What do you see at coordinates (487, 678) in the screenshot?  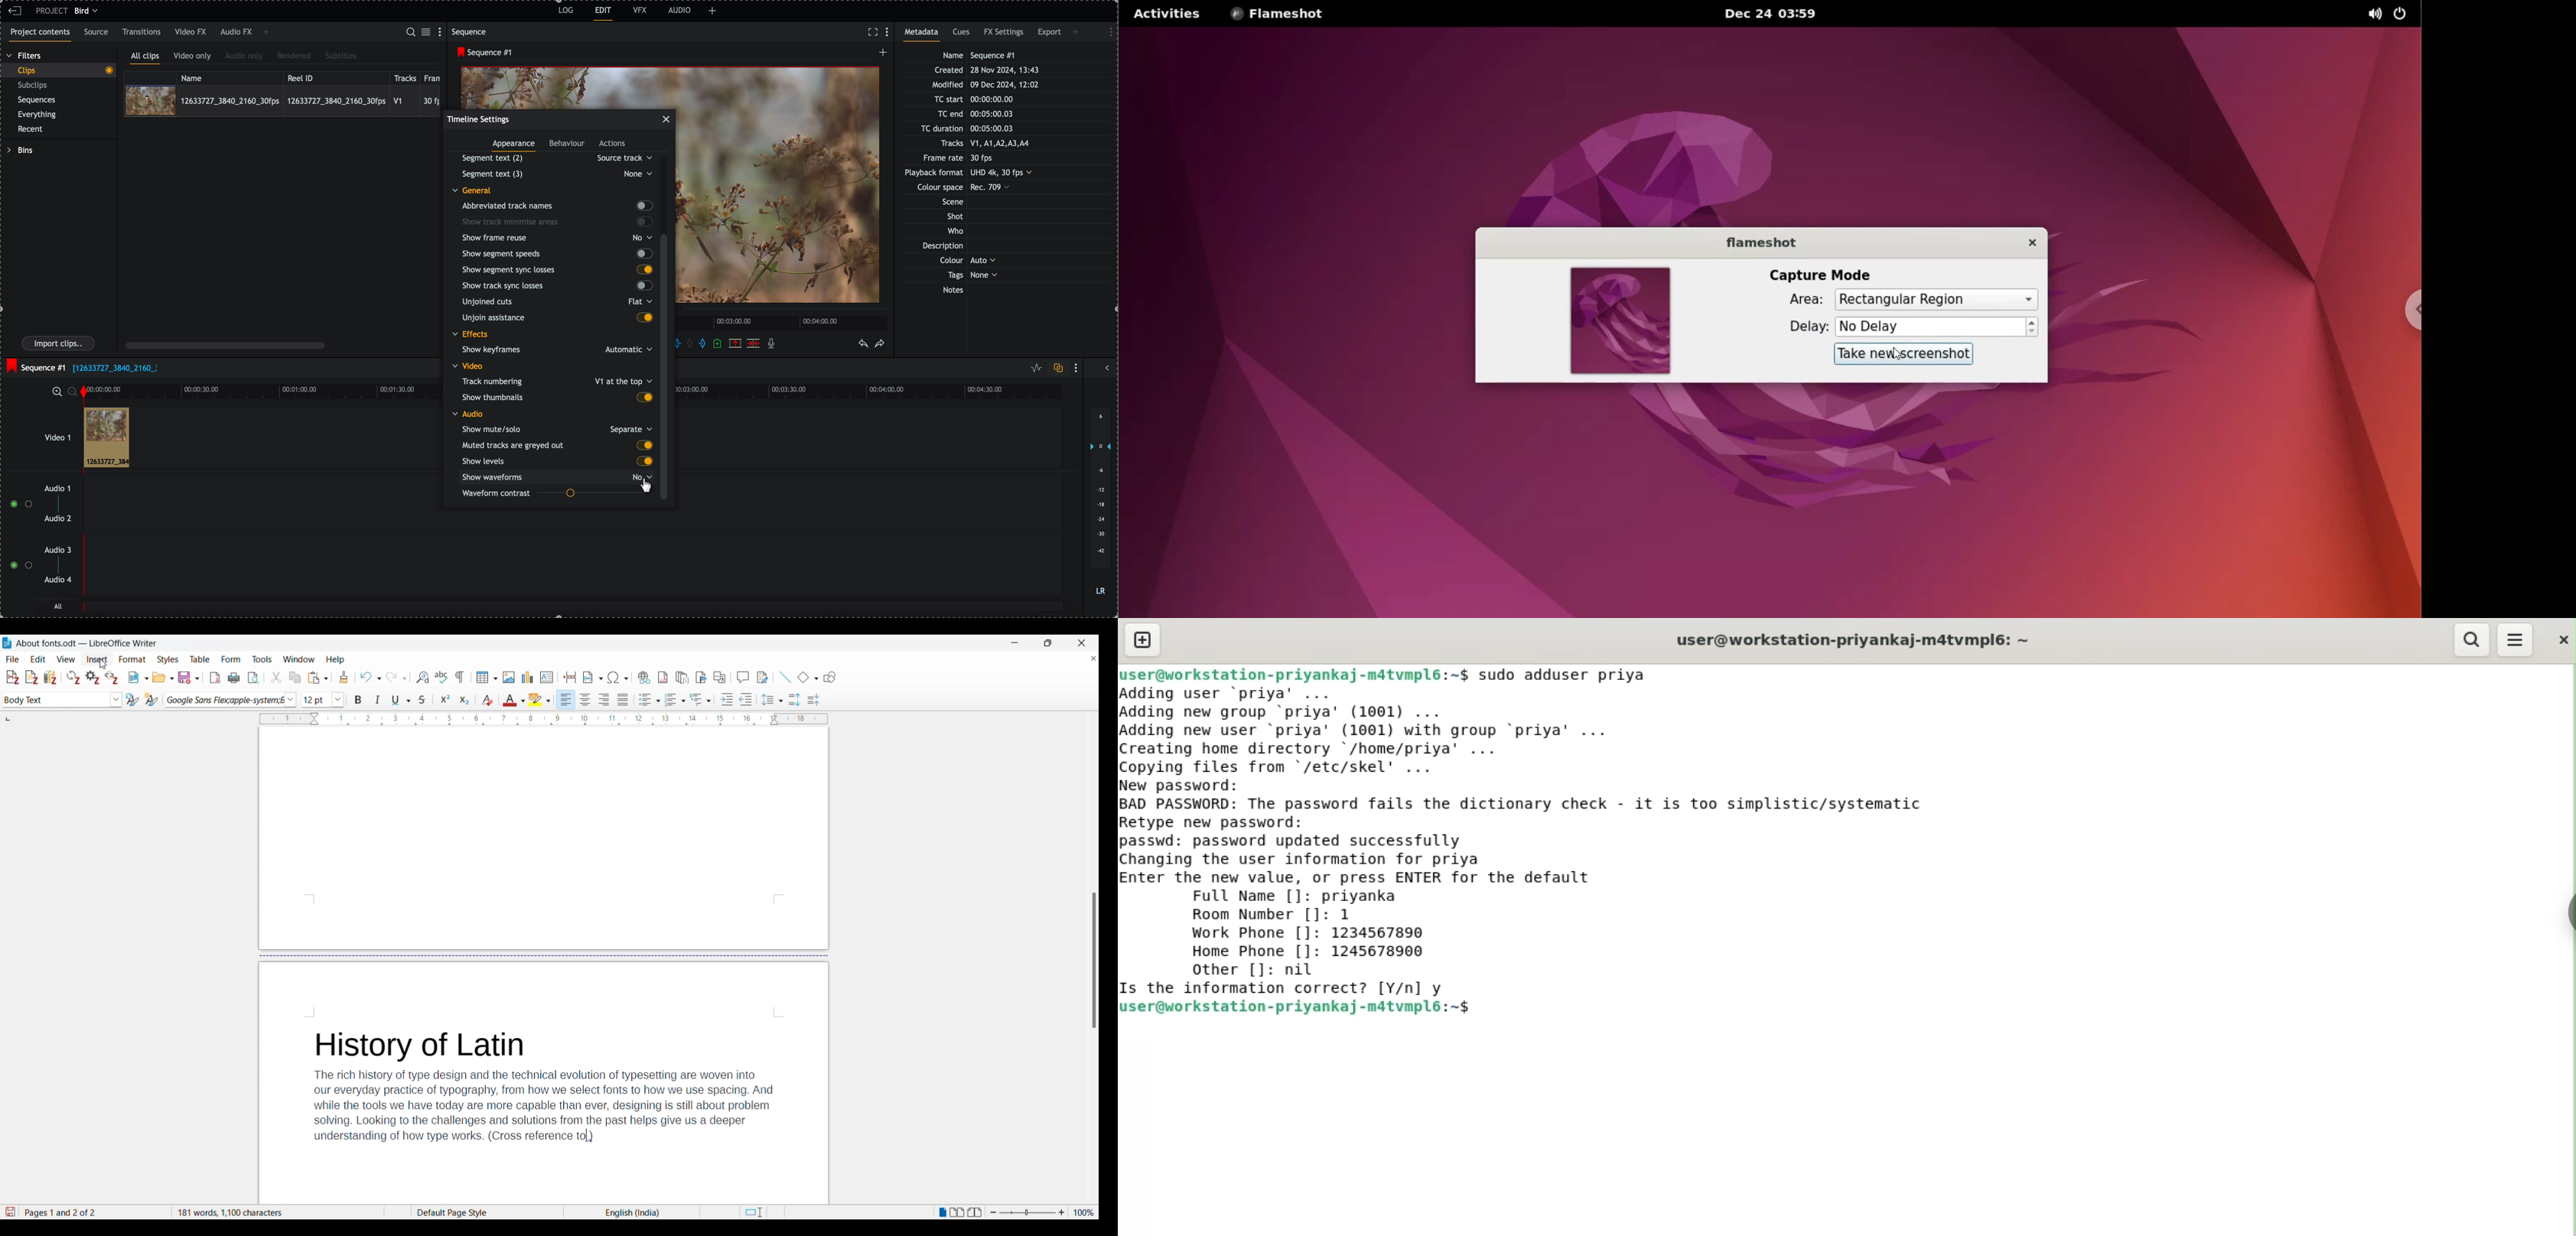 I see `Insert table` at bounding box center [487, 678].